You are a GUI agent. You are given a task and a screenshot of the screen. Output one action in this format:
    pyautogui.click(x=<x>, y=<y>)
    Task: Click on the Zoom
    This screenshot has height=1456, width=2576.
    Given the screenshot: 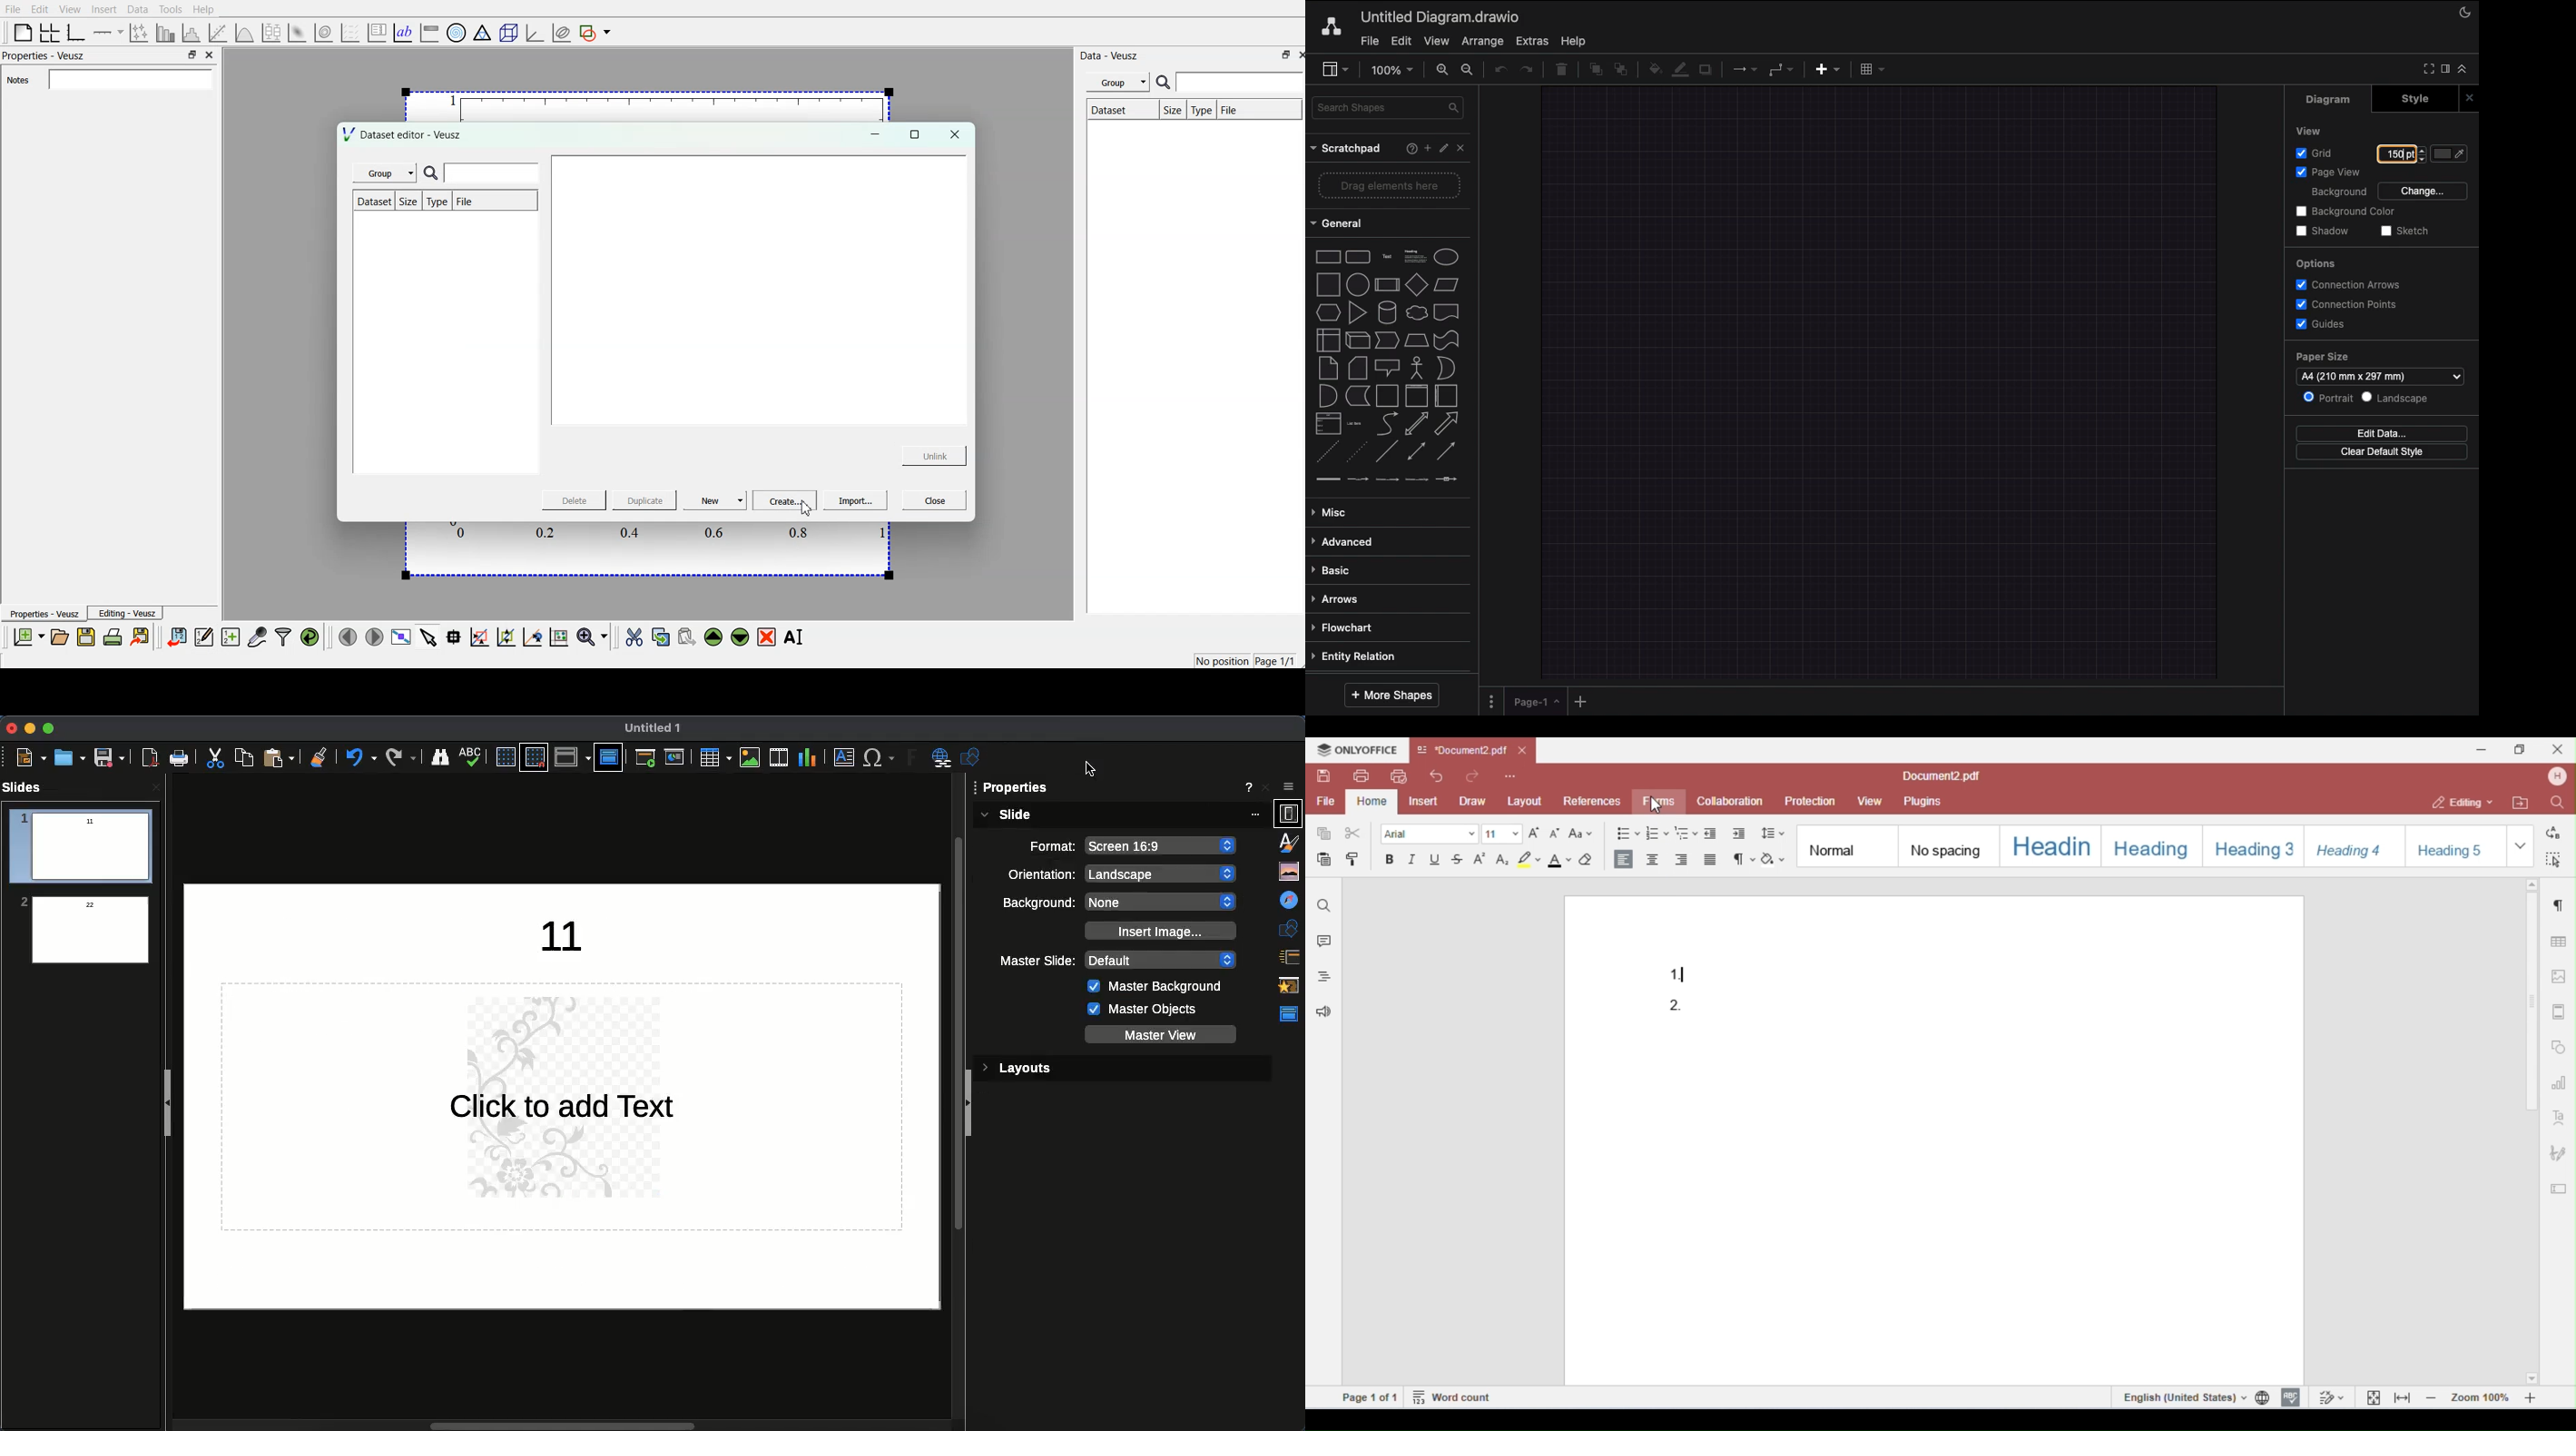 What is the action you would take?
    pyautogui.click(x=1391, y=69)
    